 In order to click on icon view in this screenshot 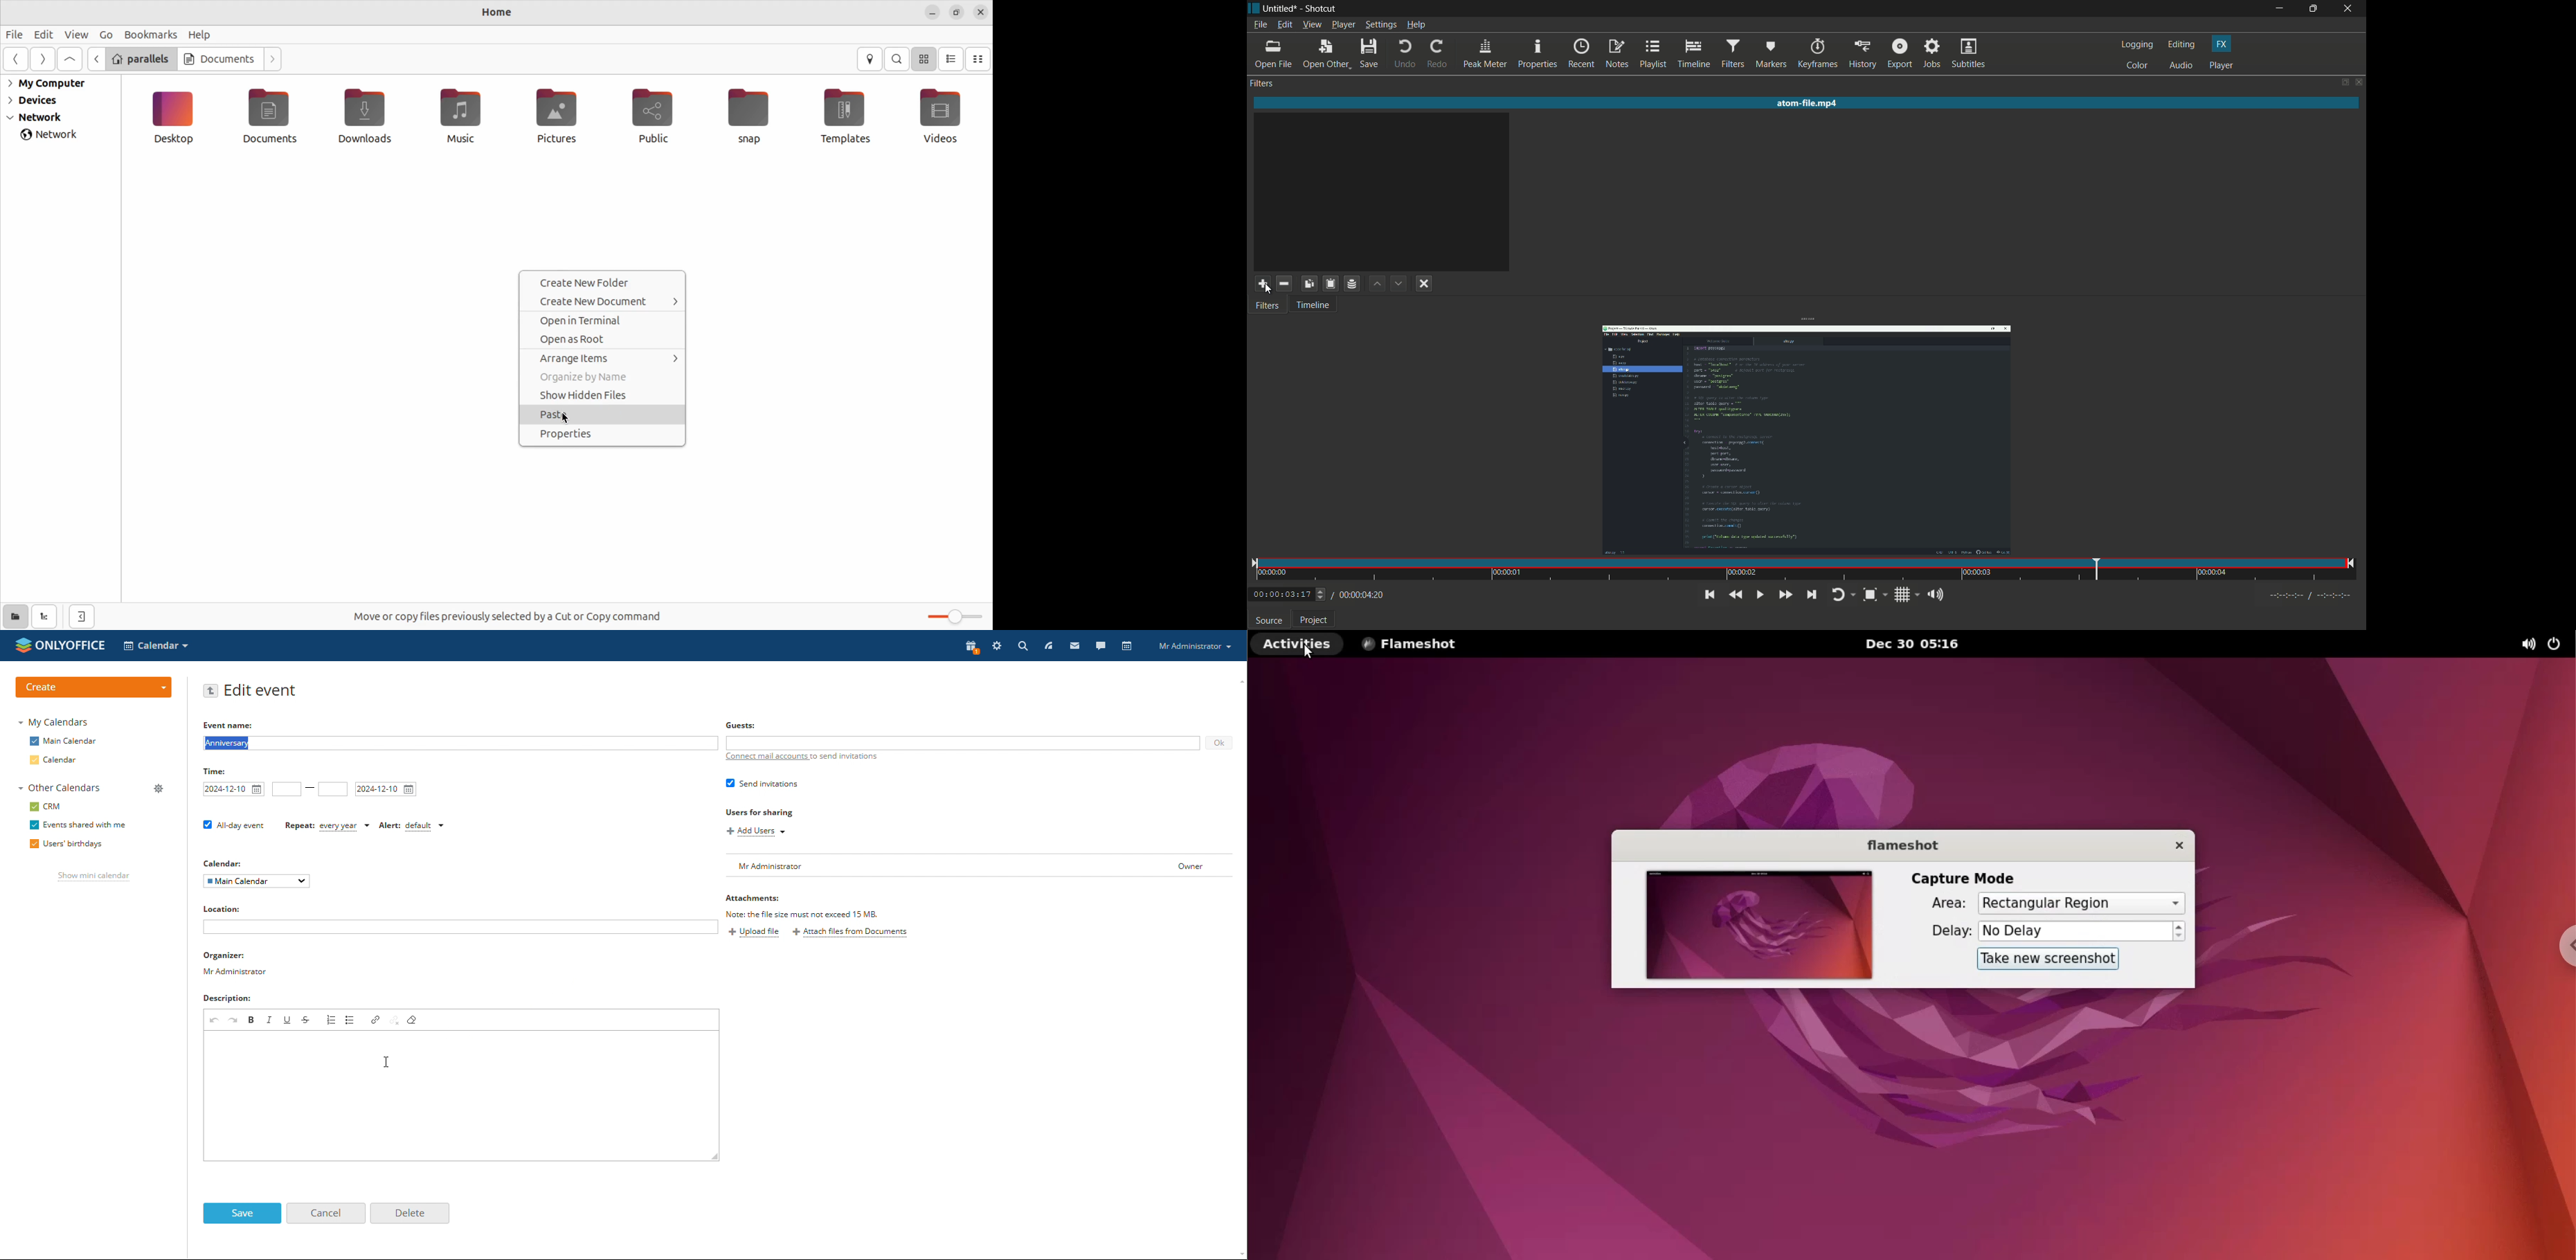, I will do `click(926, 59)`.